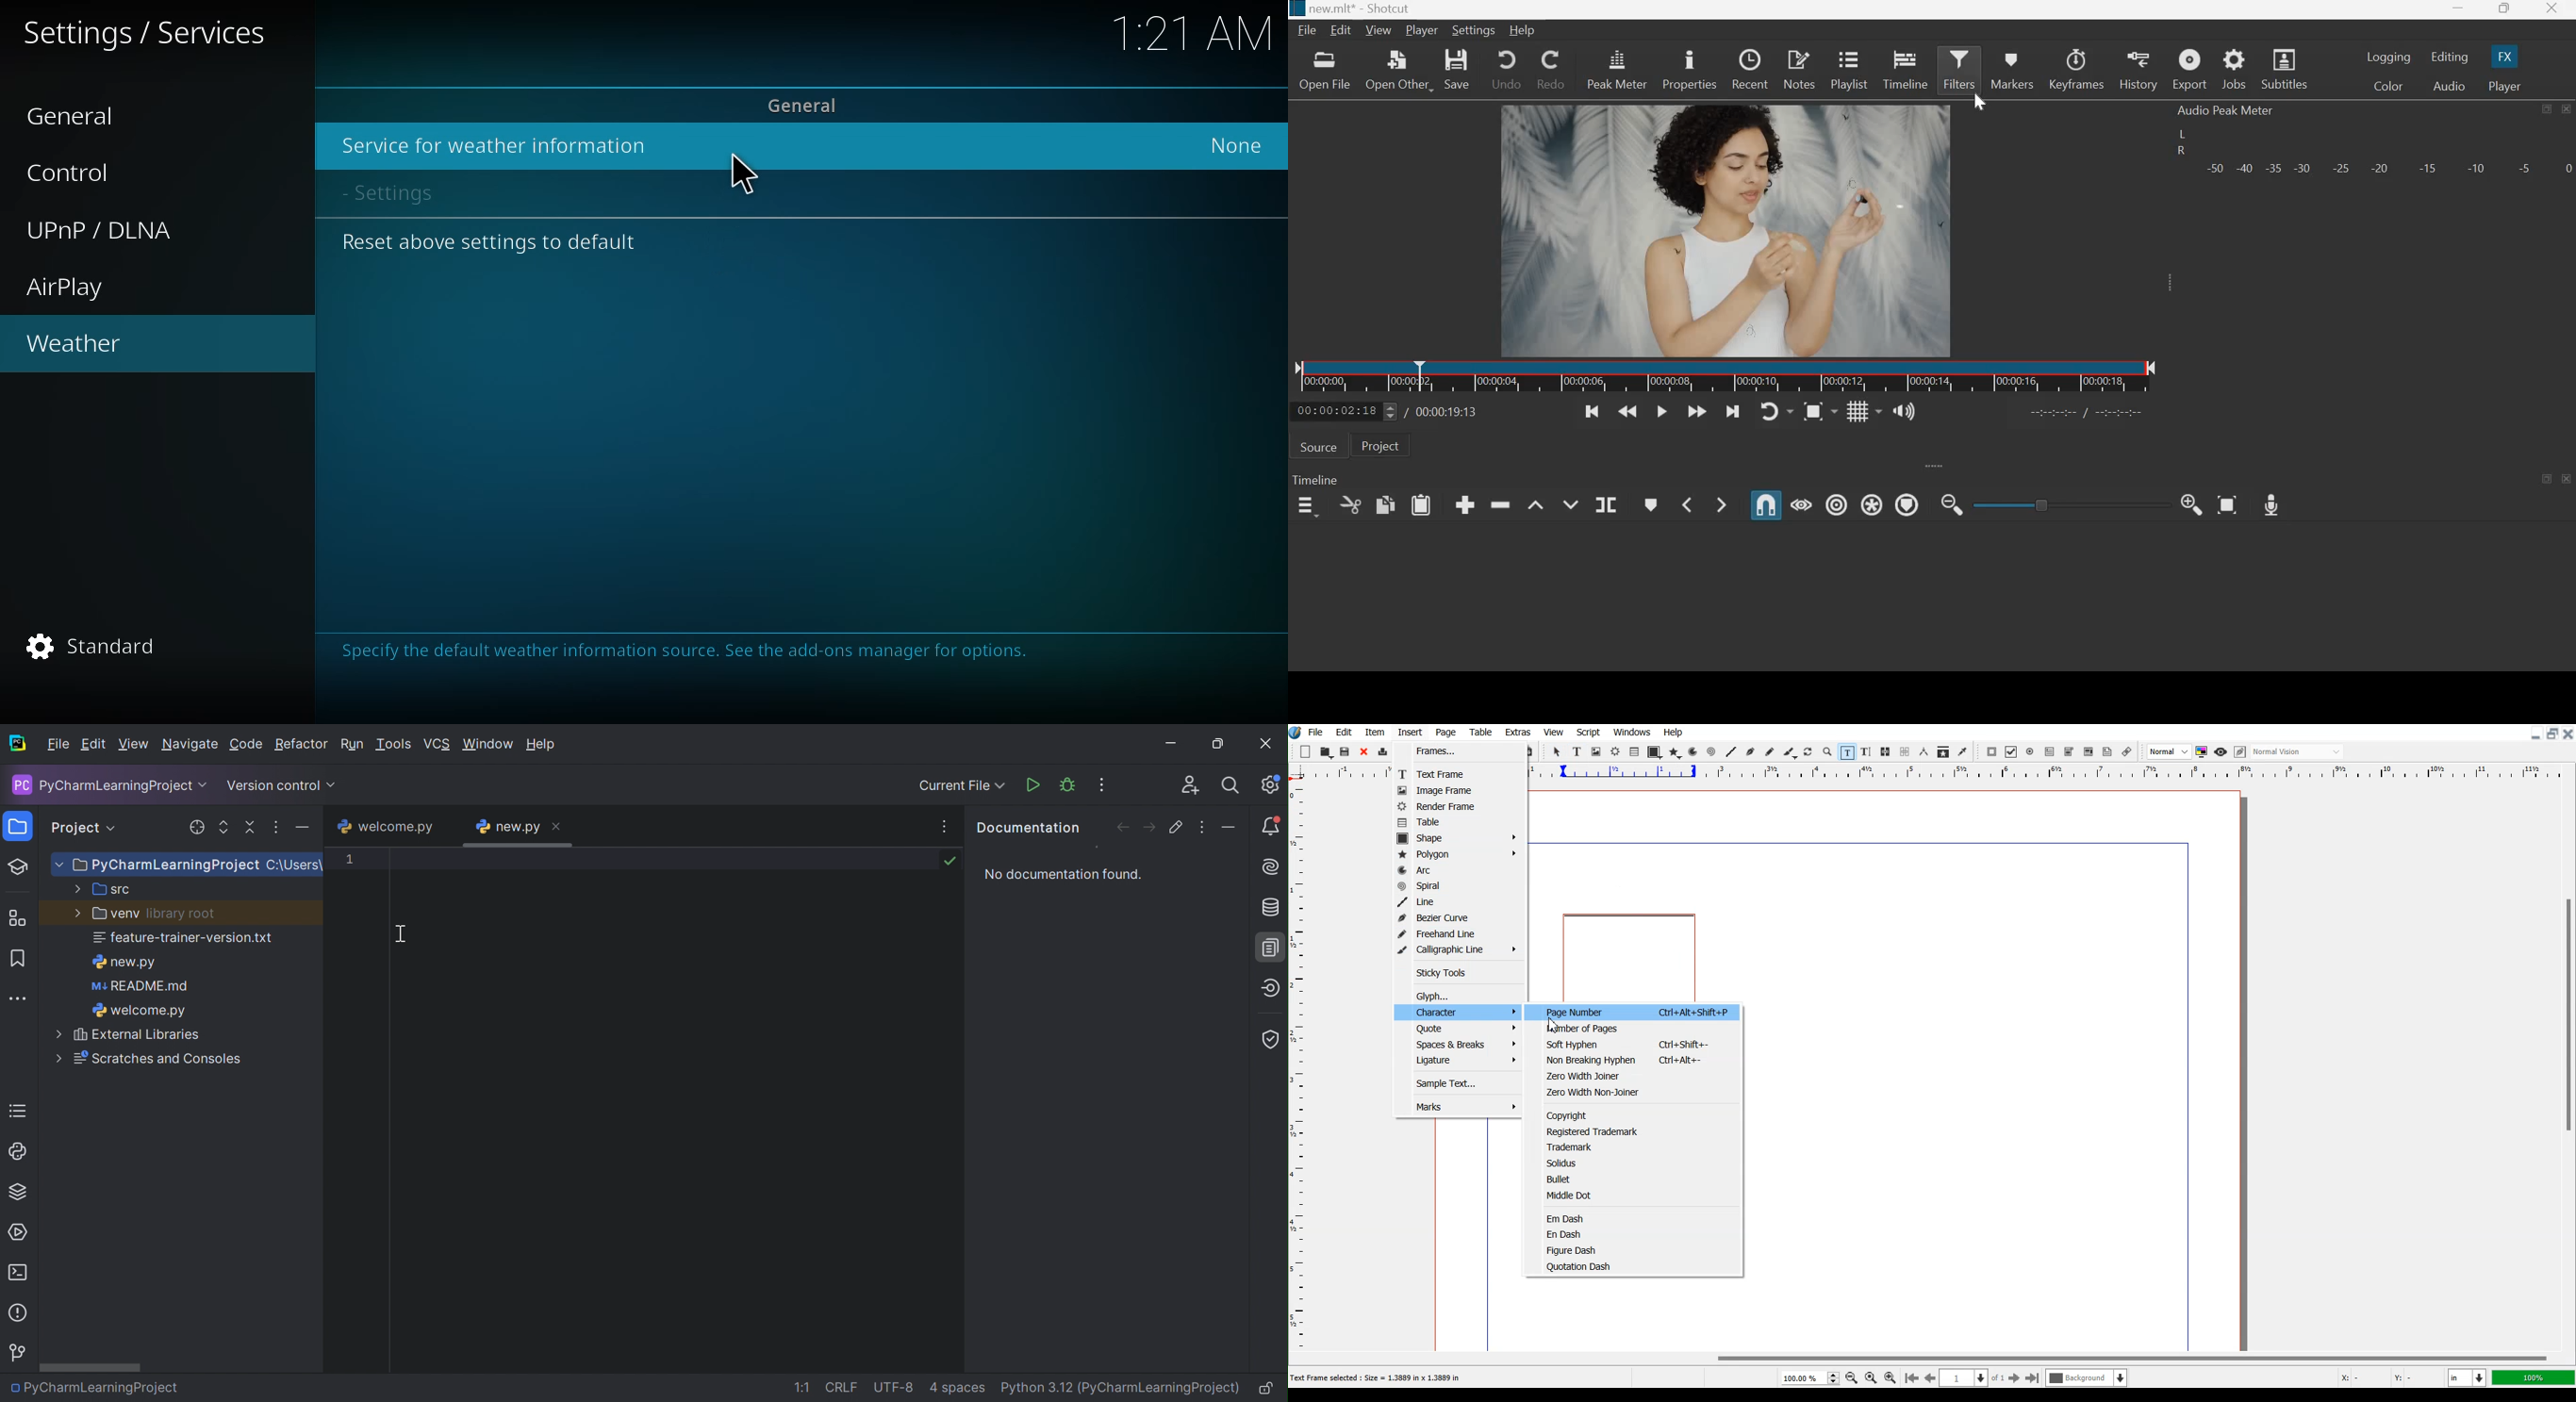 This screenshot has width=2576, height=1428. I want to click on Select current page, so click(1972, 1378).